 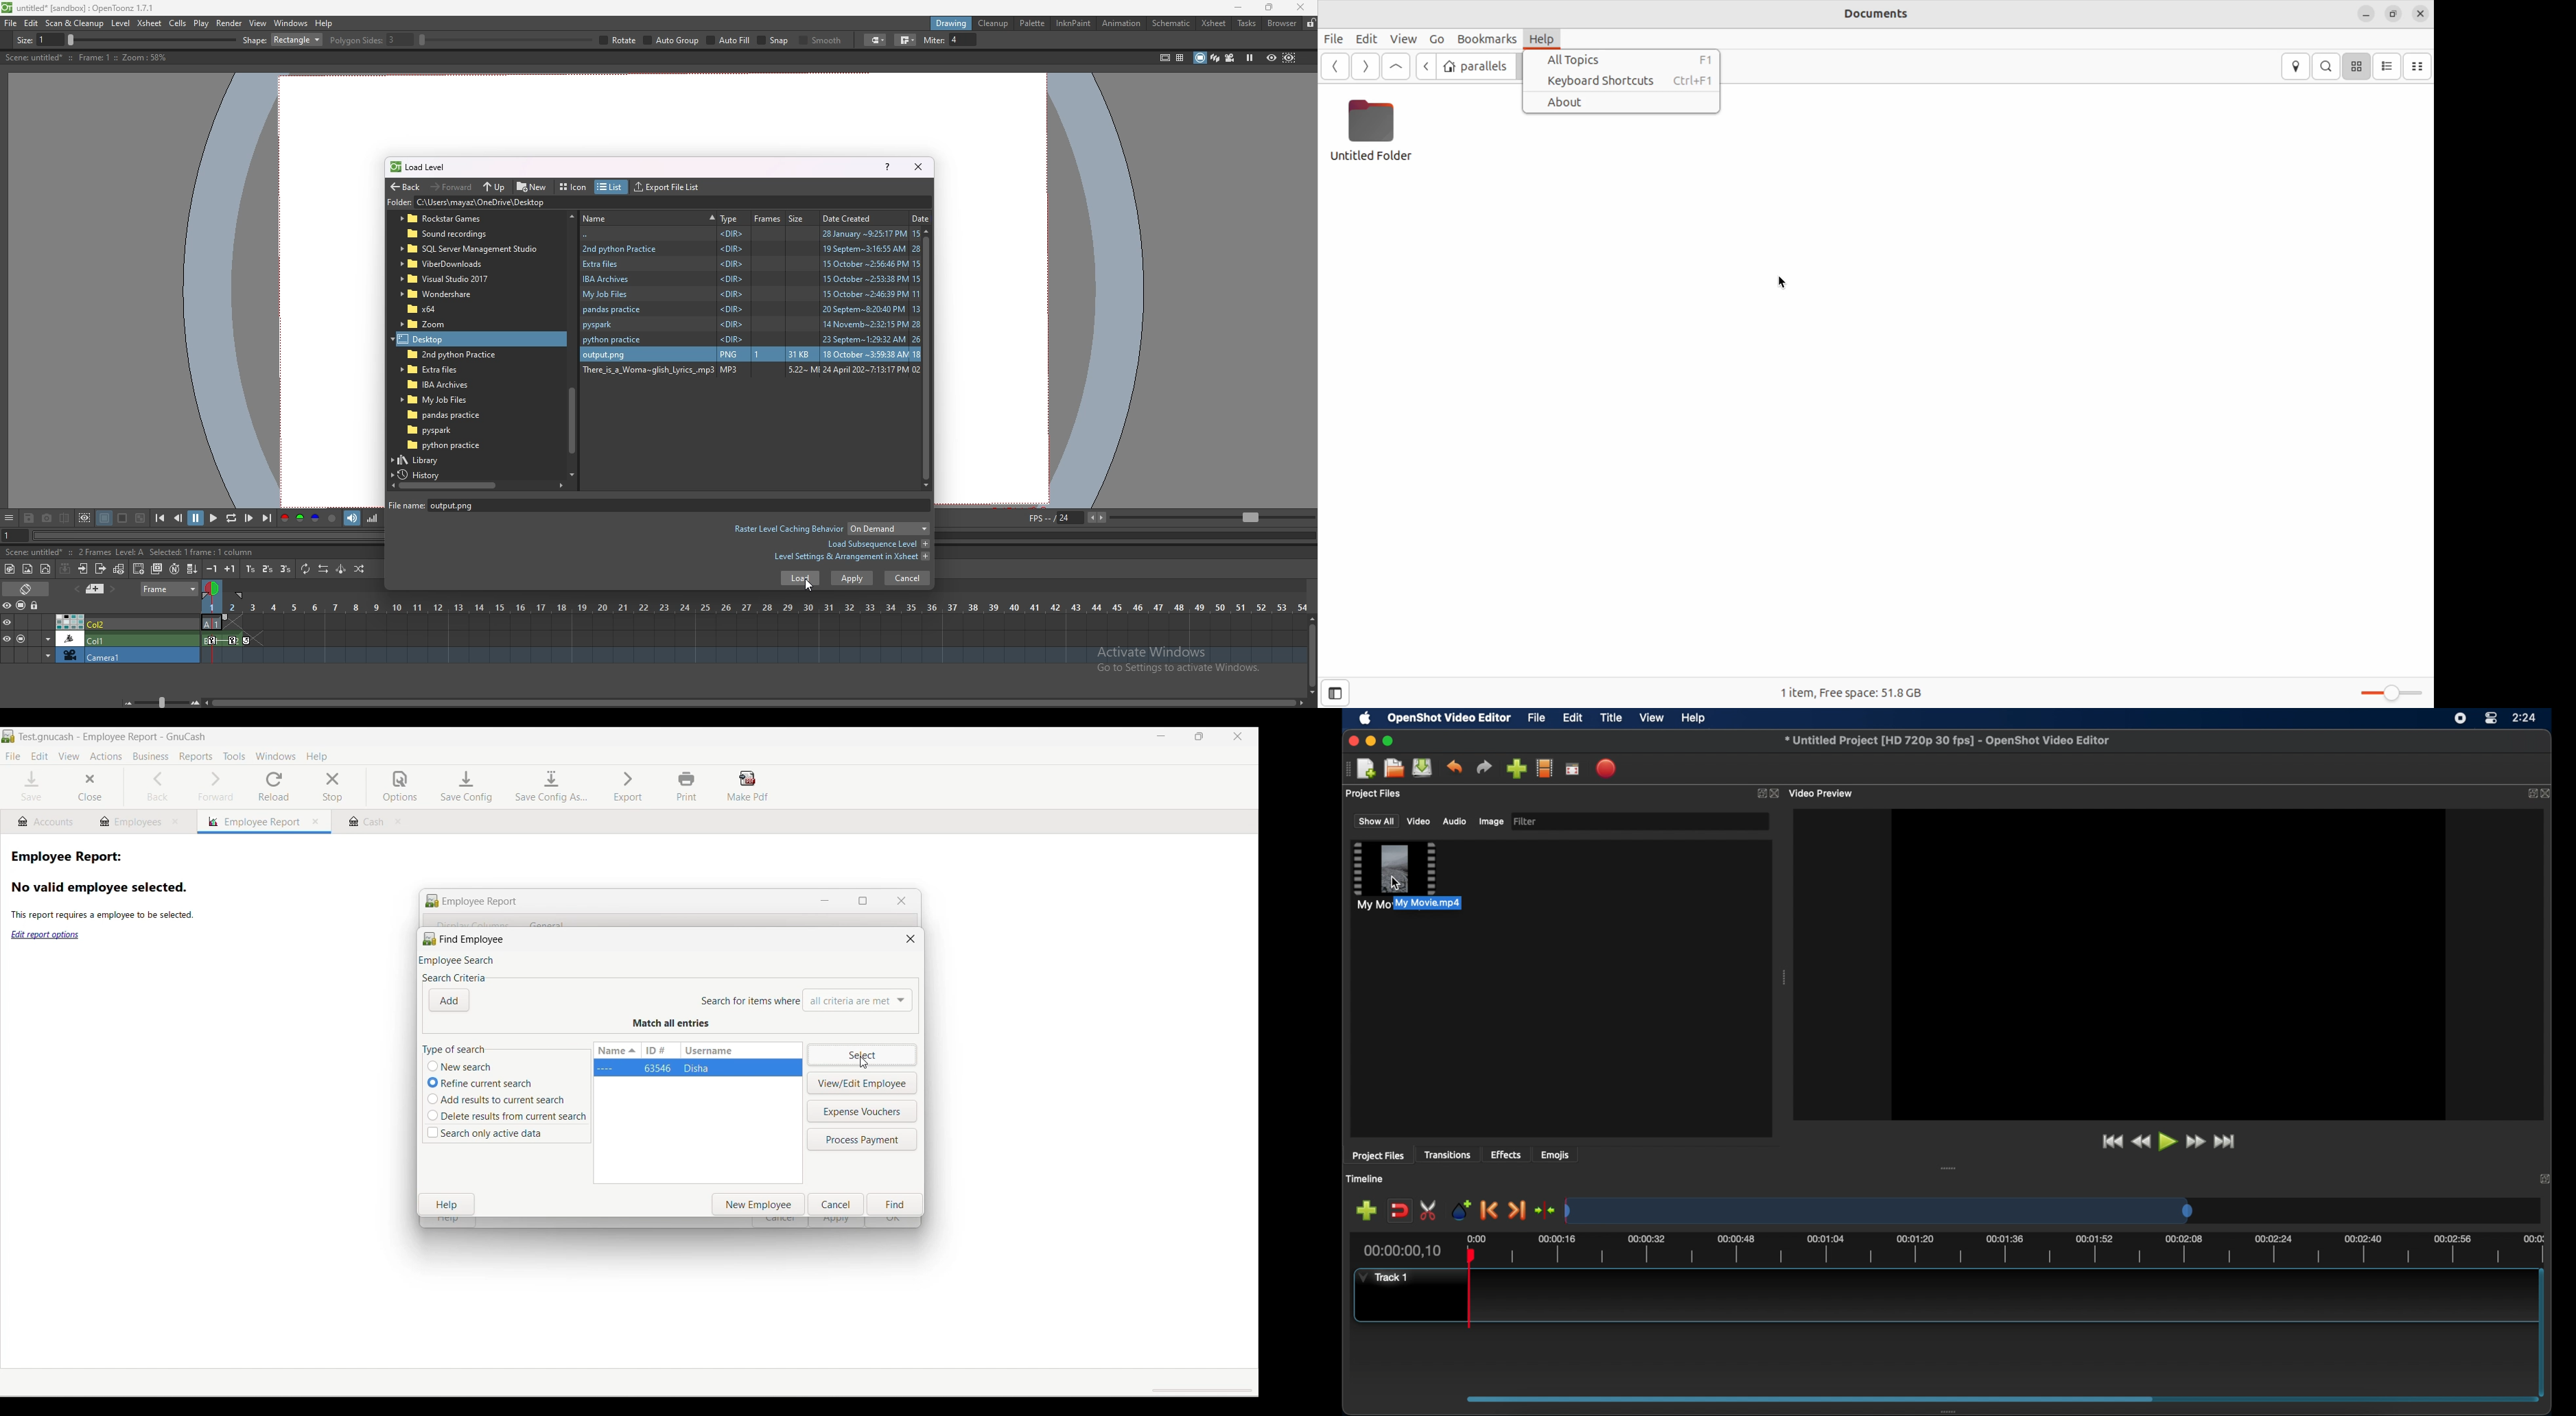 I want to click on track 1, so click(x=1382, y=1278).